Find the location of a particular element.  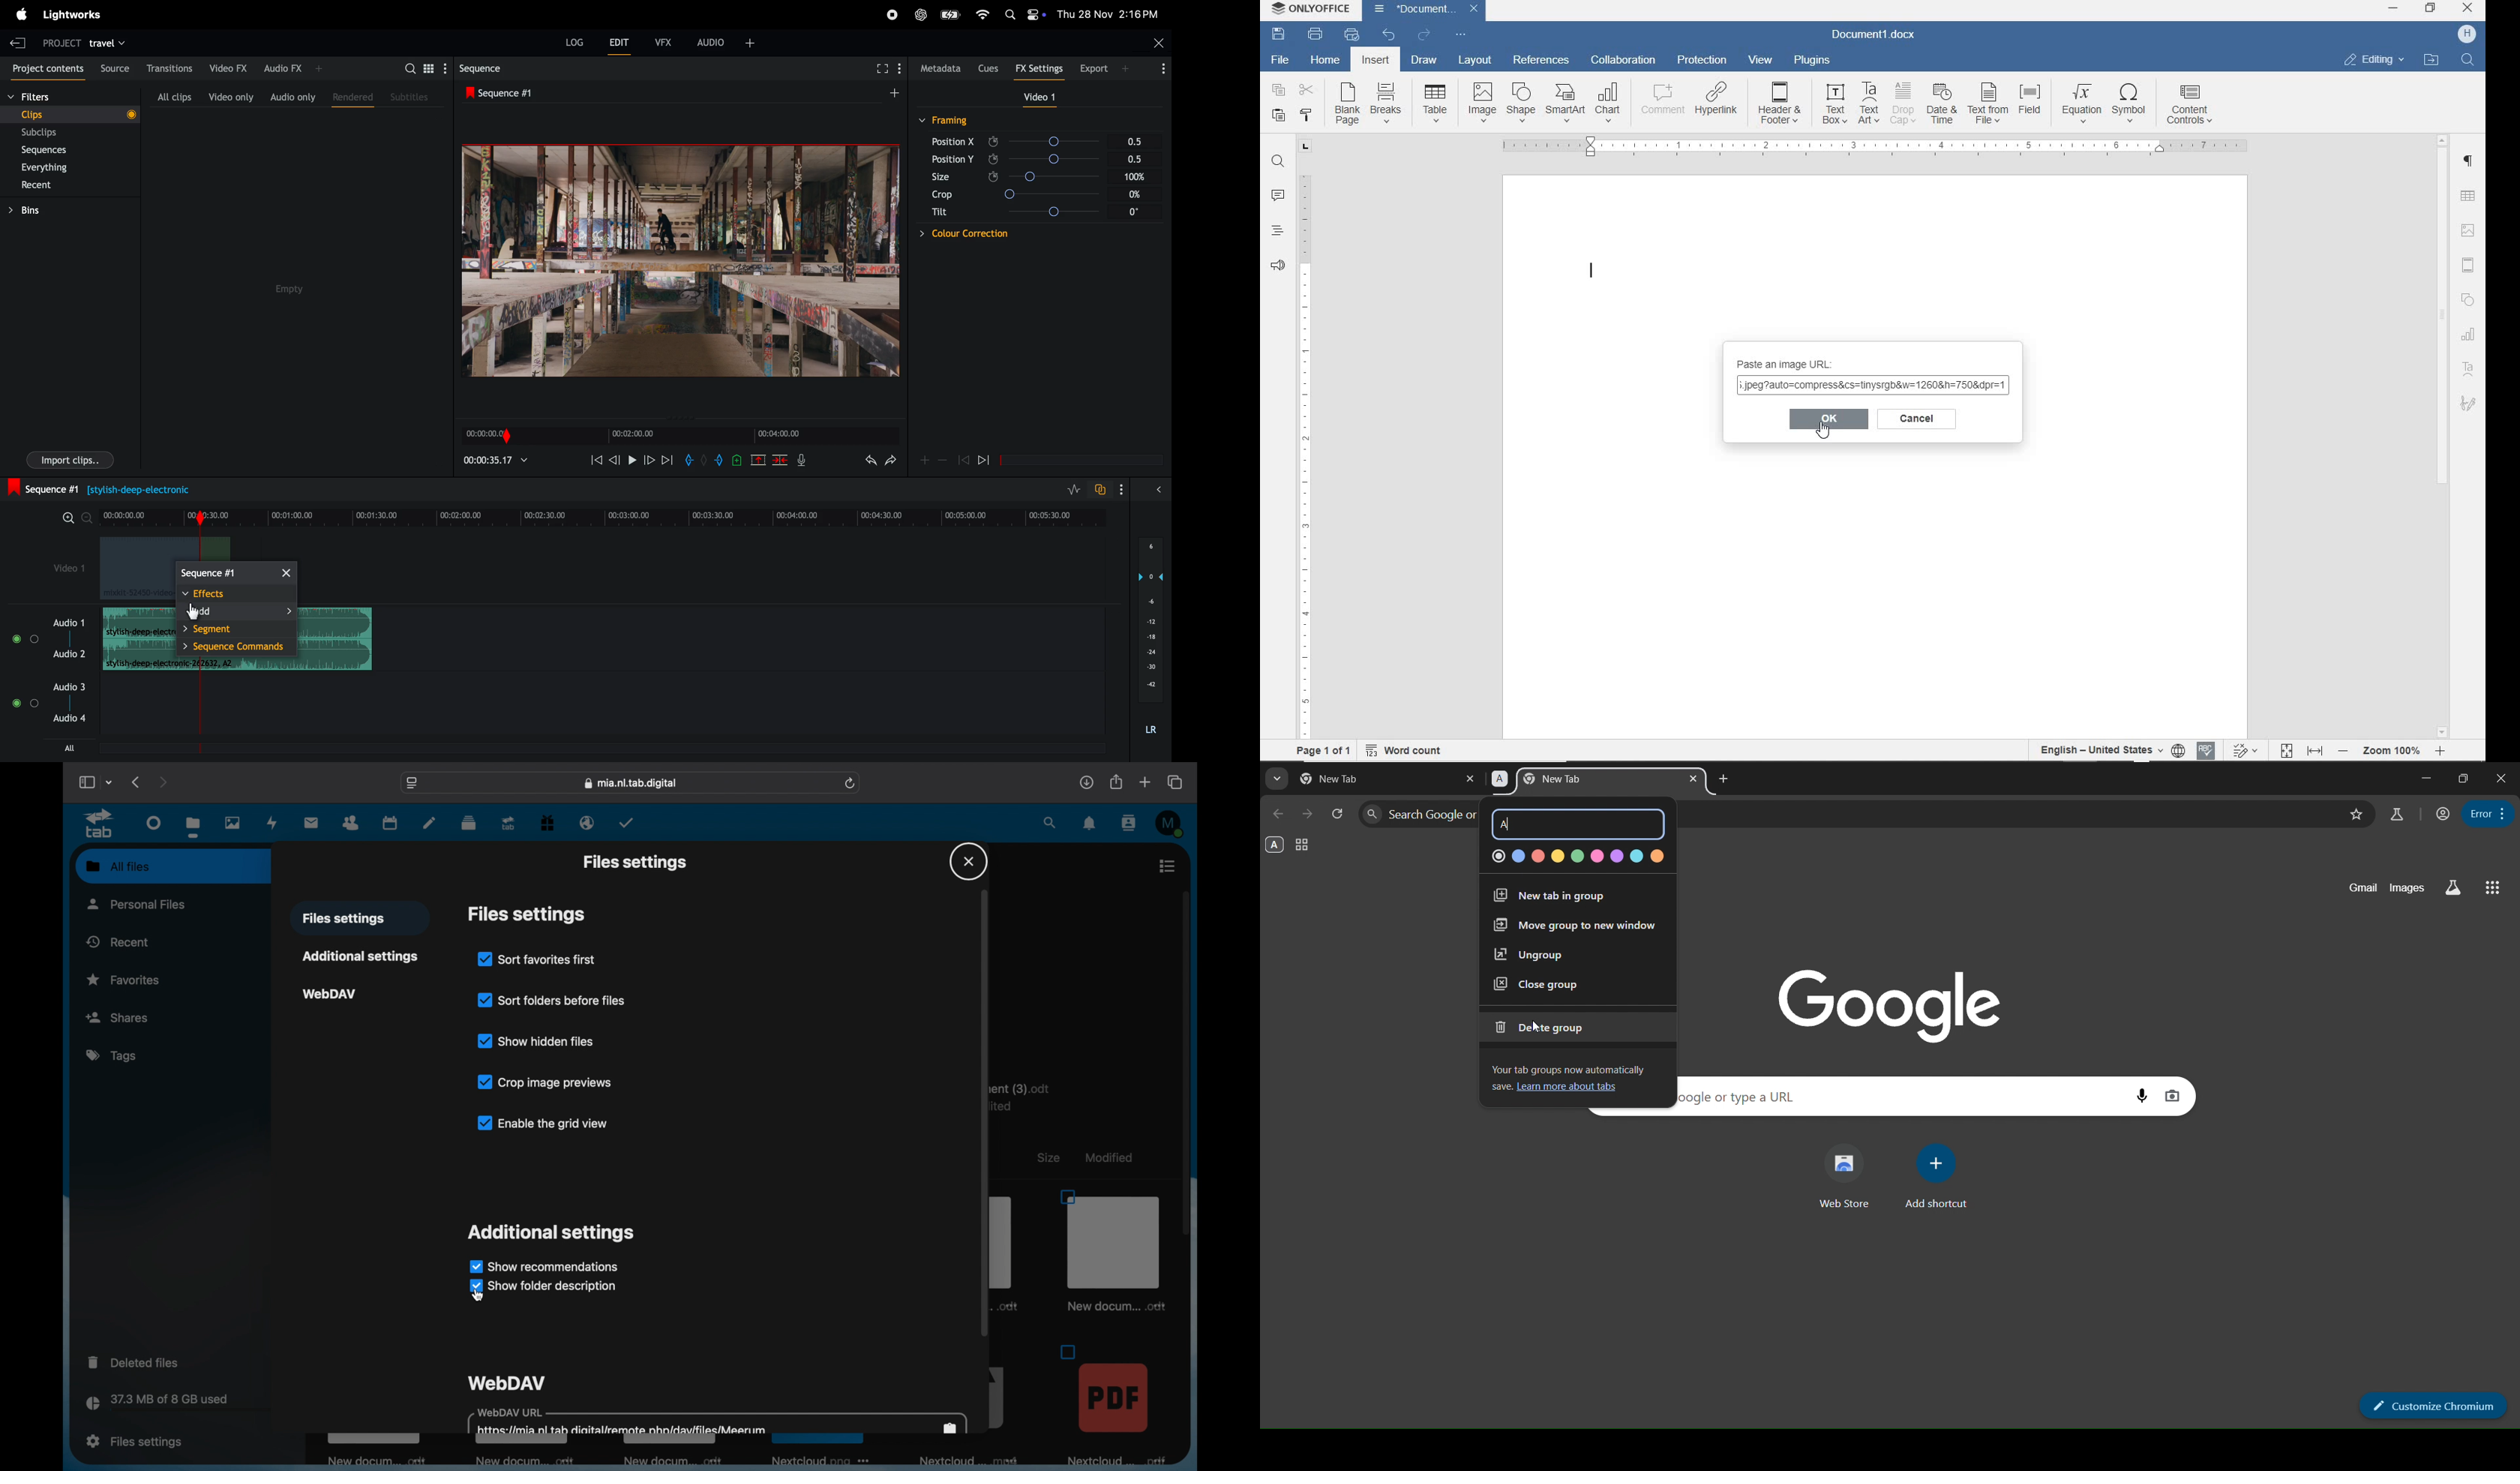

cut is located at coordinates (1307, 89).